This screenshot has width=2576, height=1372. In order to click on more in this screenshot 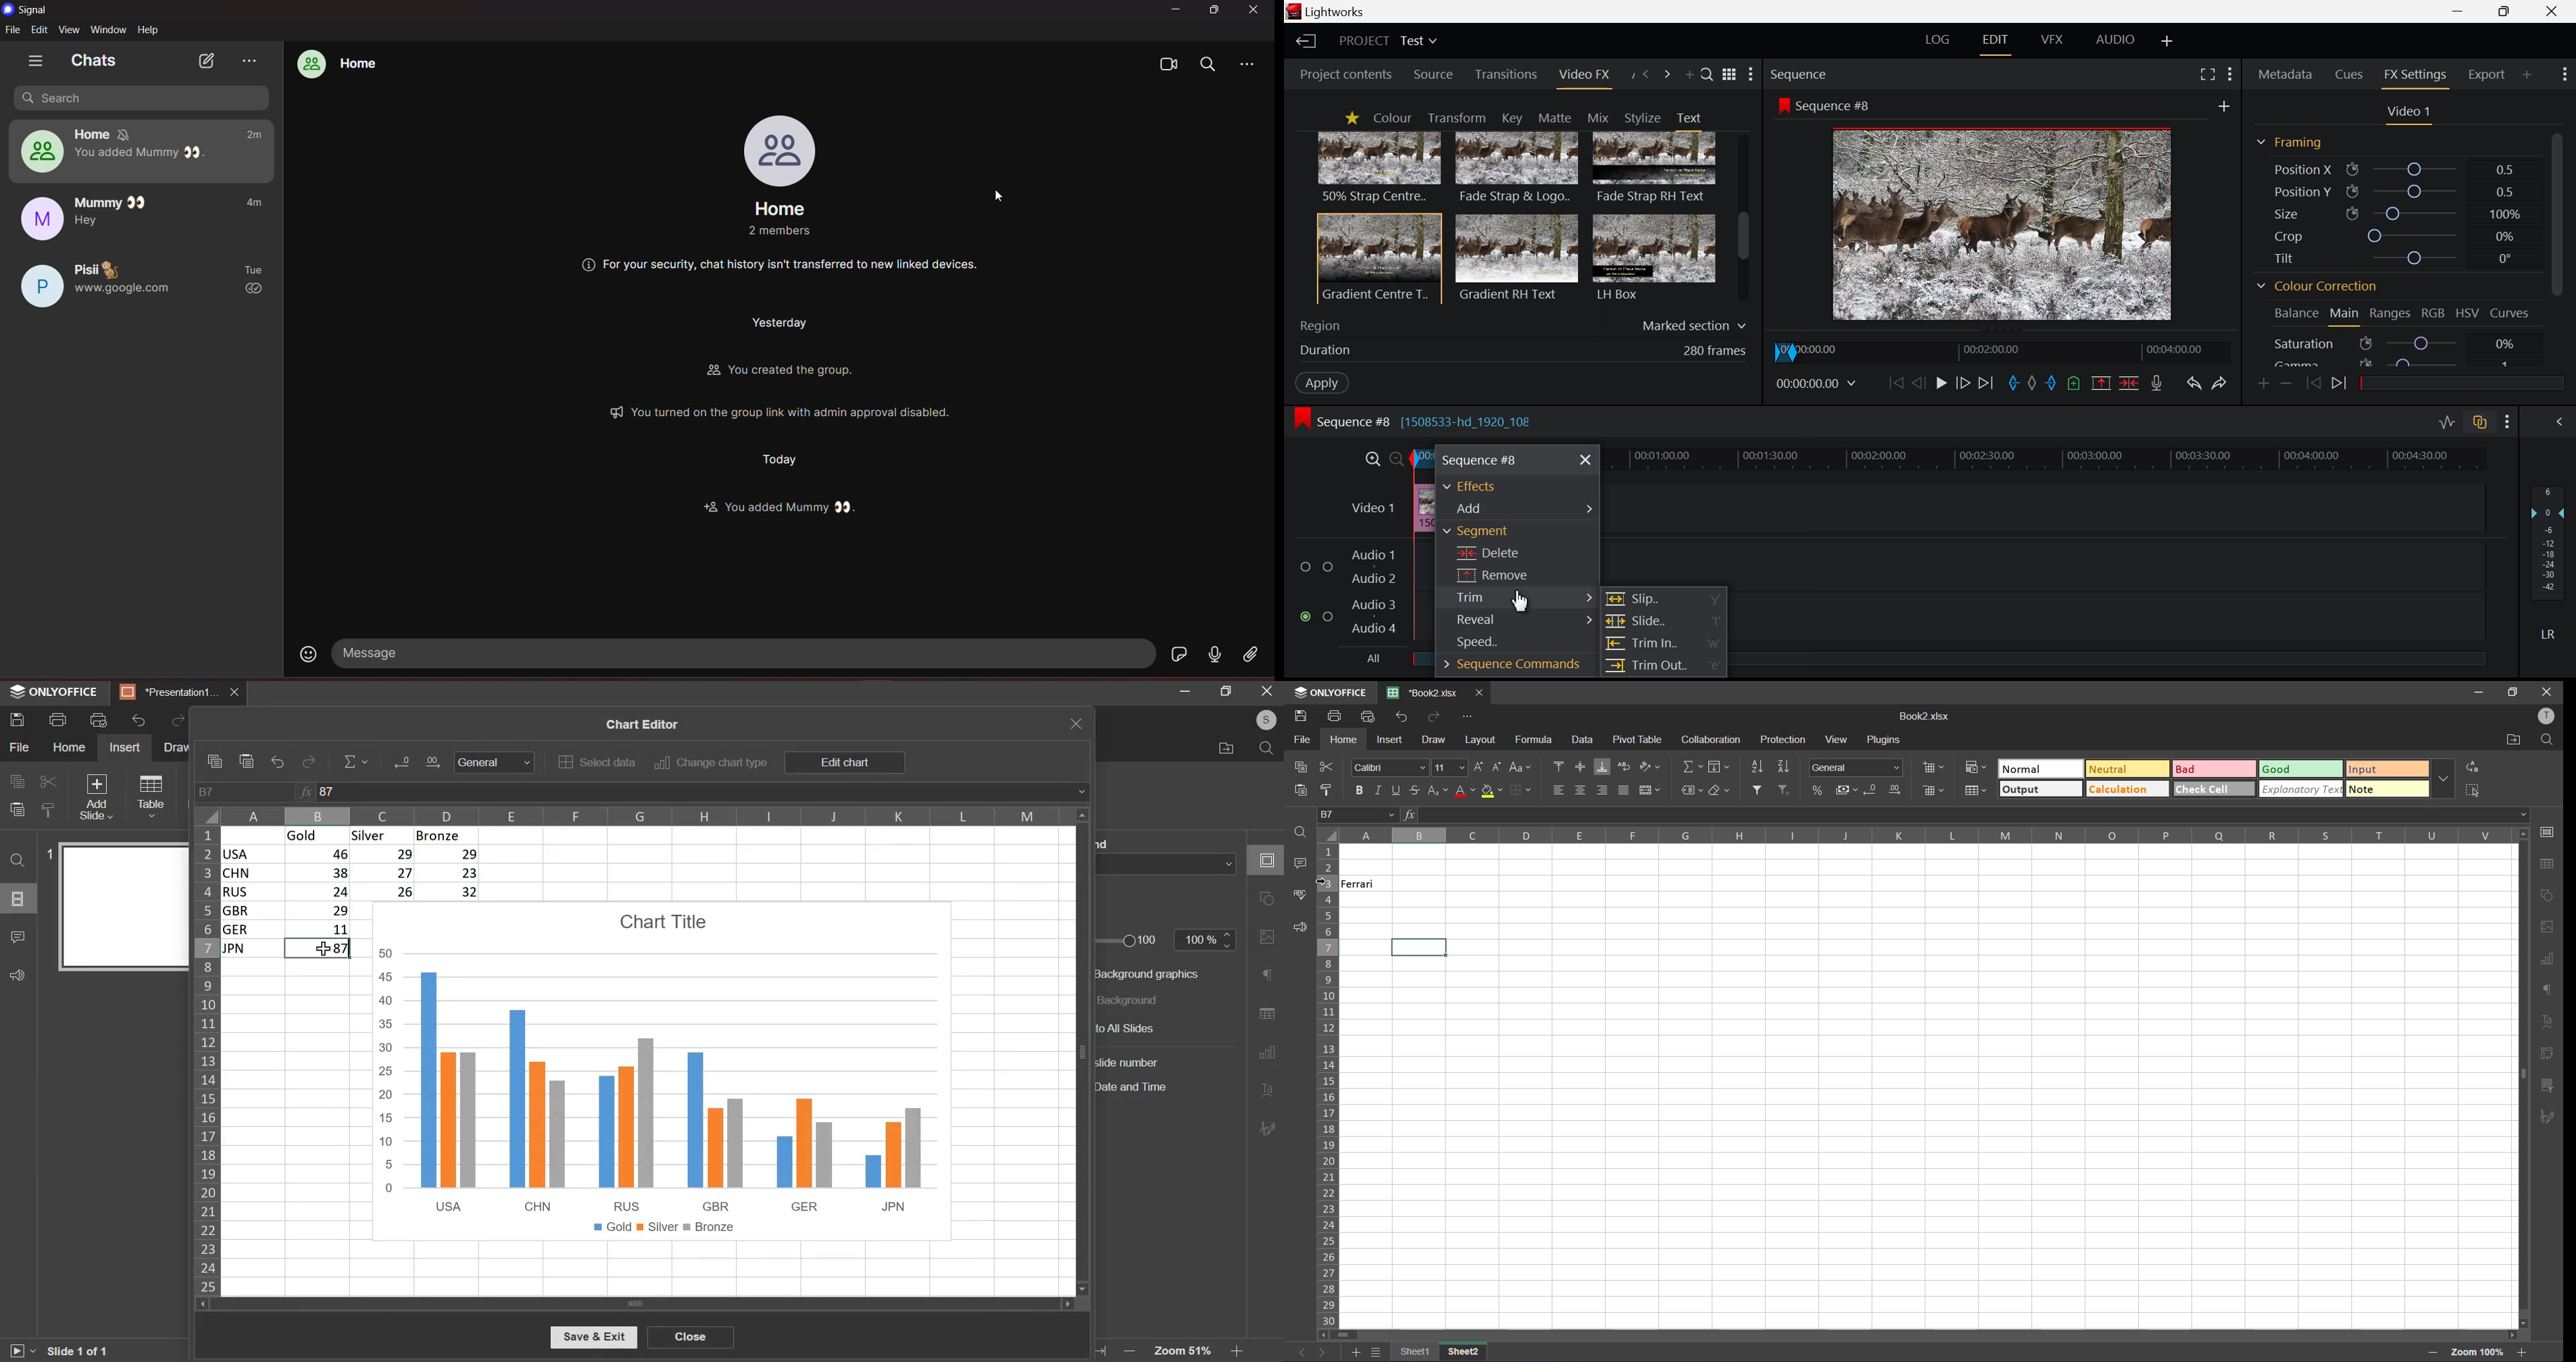, I will do `click(1245, 62)`.